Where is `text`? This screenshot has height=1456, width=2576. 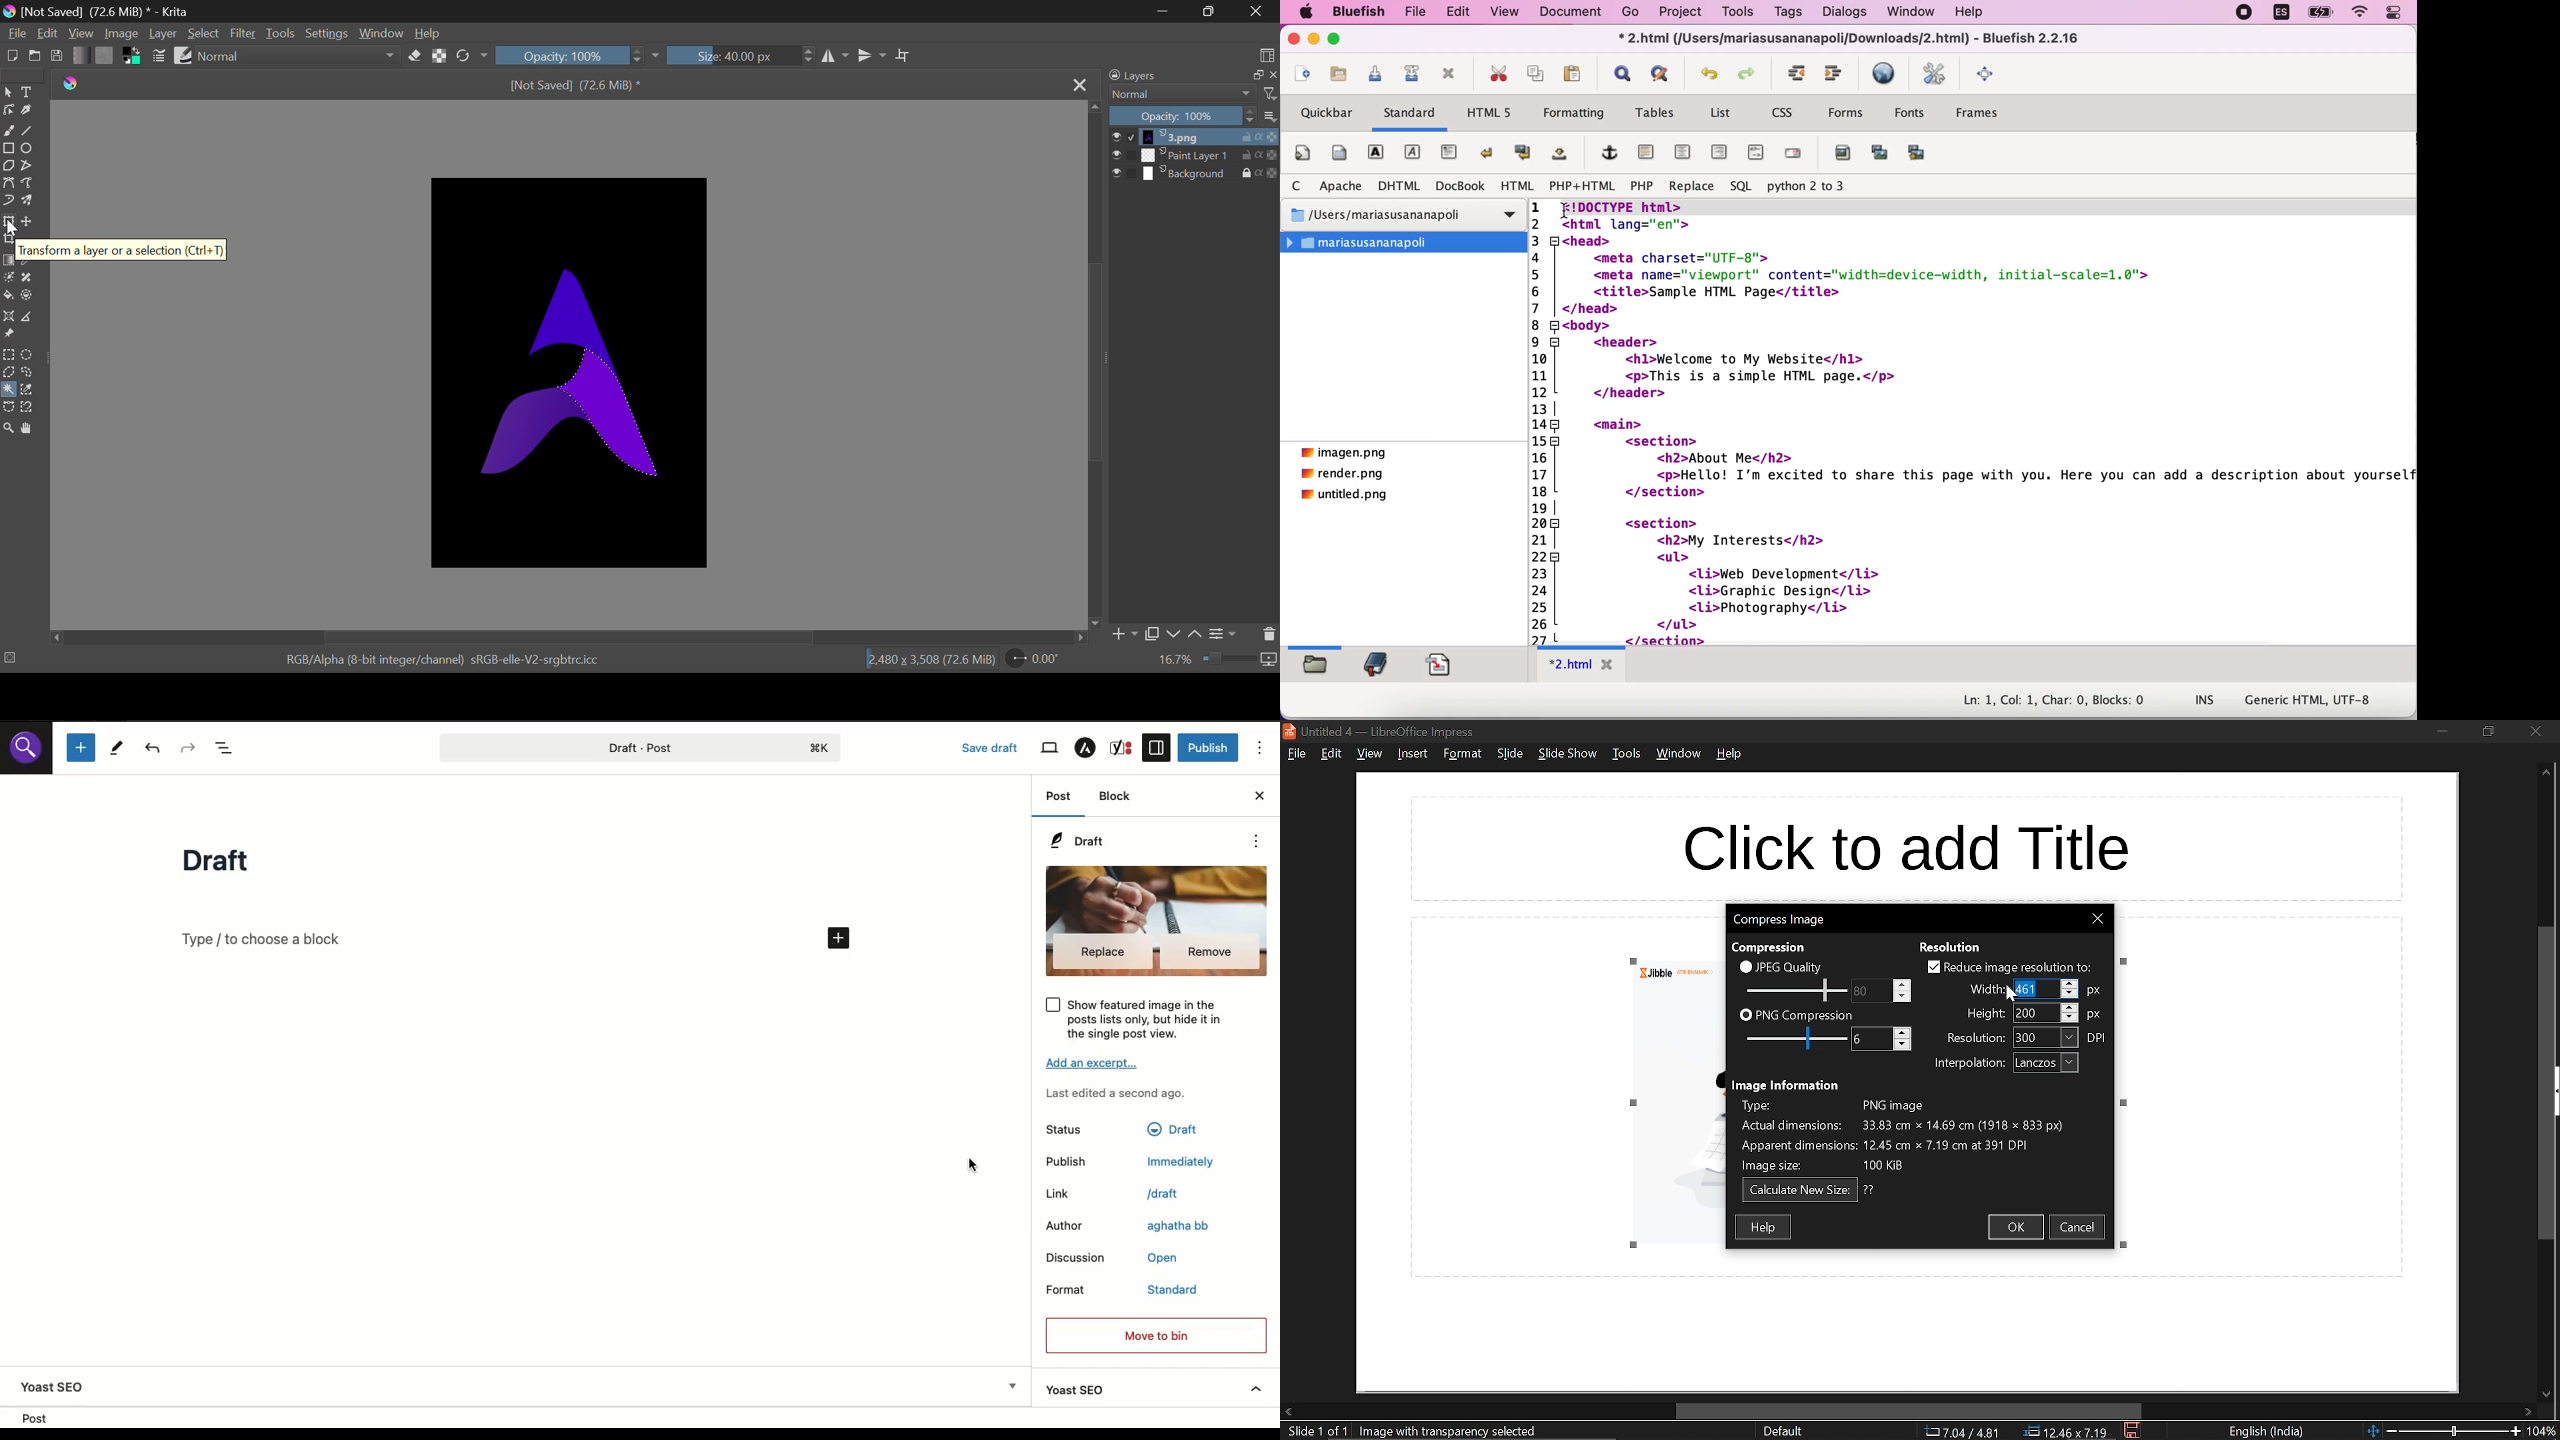 text is located at coordinates (1870, 1190).